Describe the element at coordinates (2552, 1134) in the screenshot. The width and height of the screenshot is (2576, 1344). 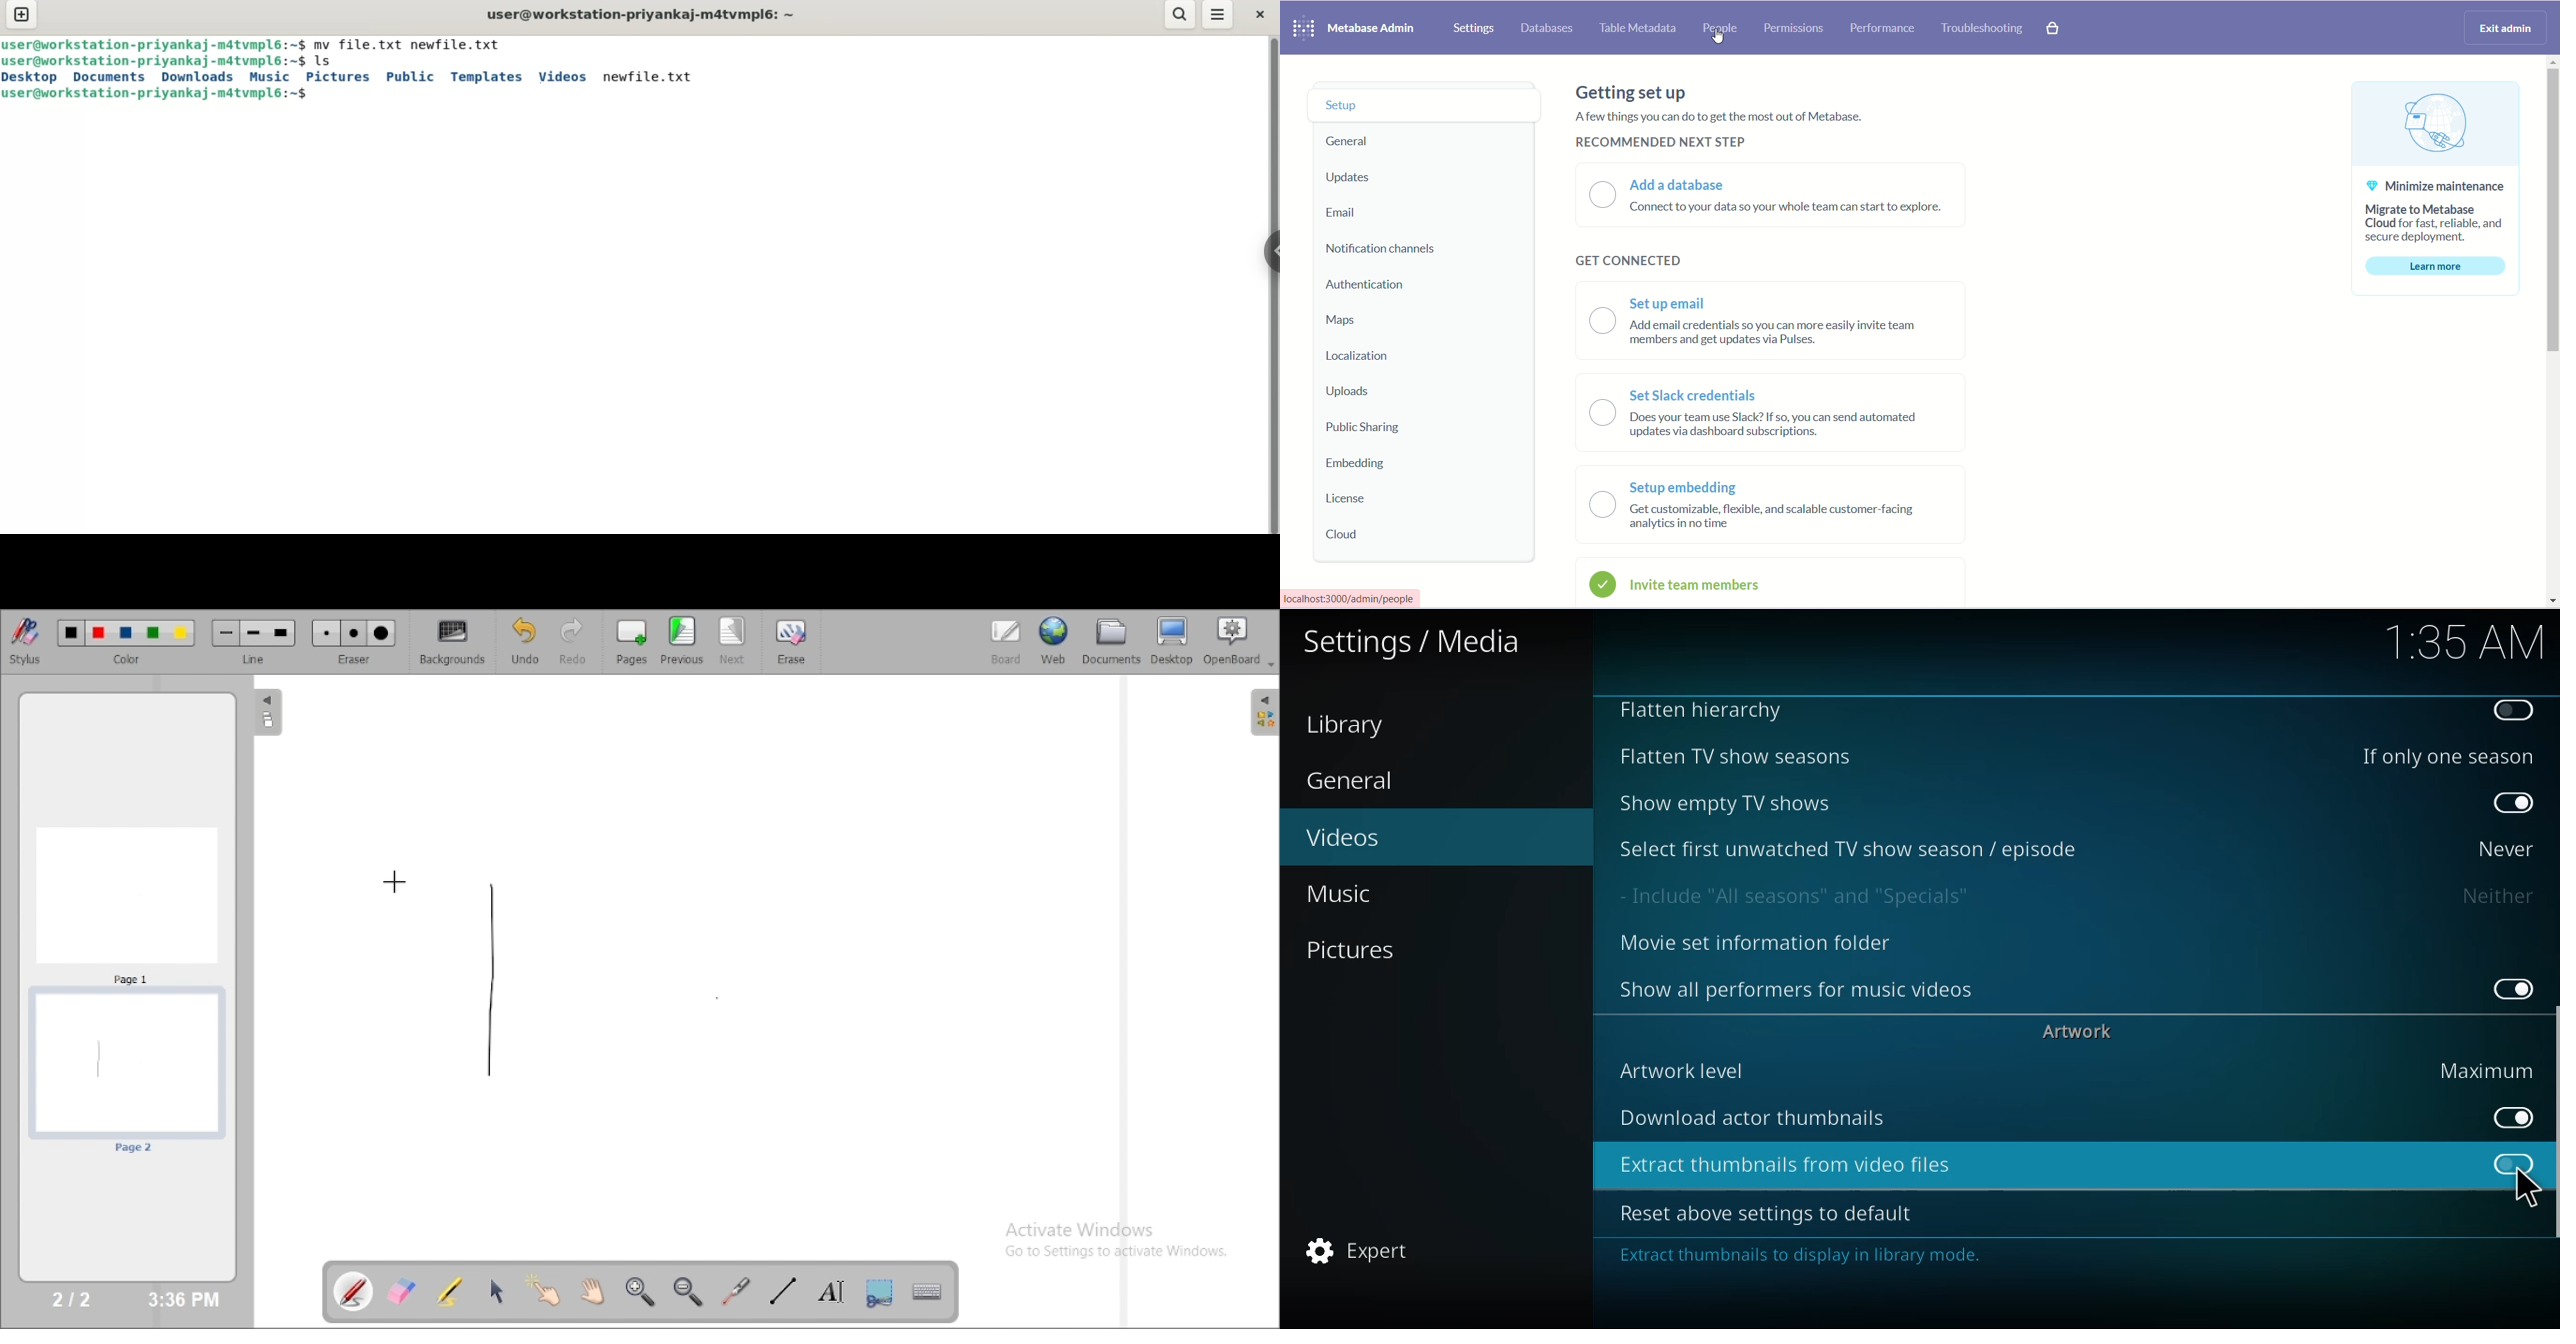
I see `scrollbar` at that location.